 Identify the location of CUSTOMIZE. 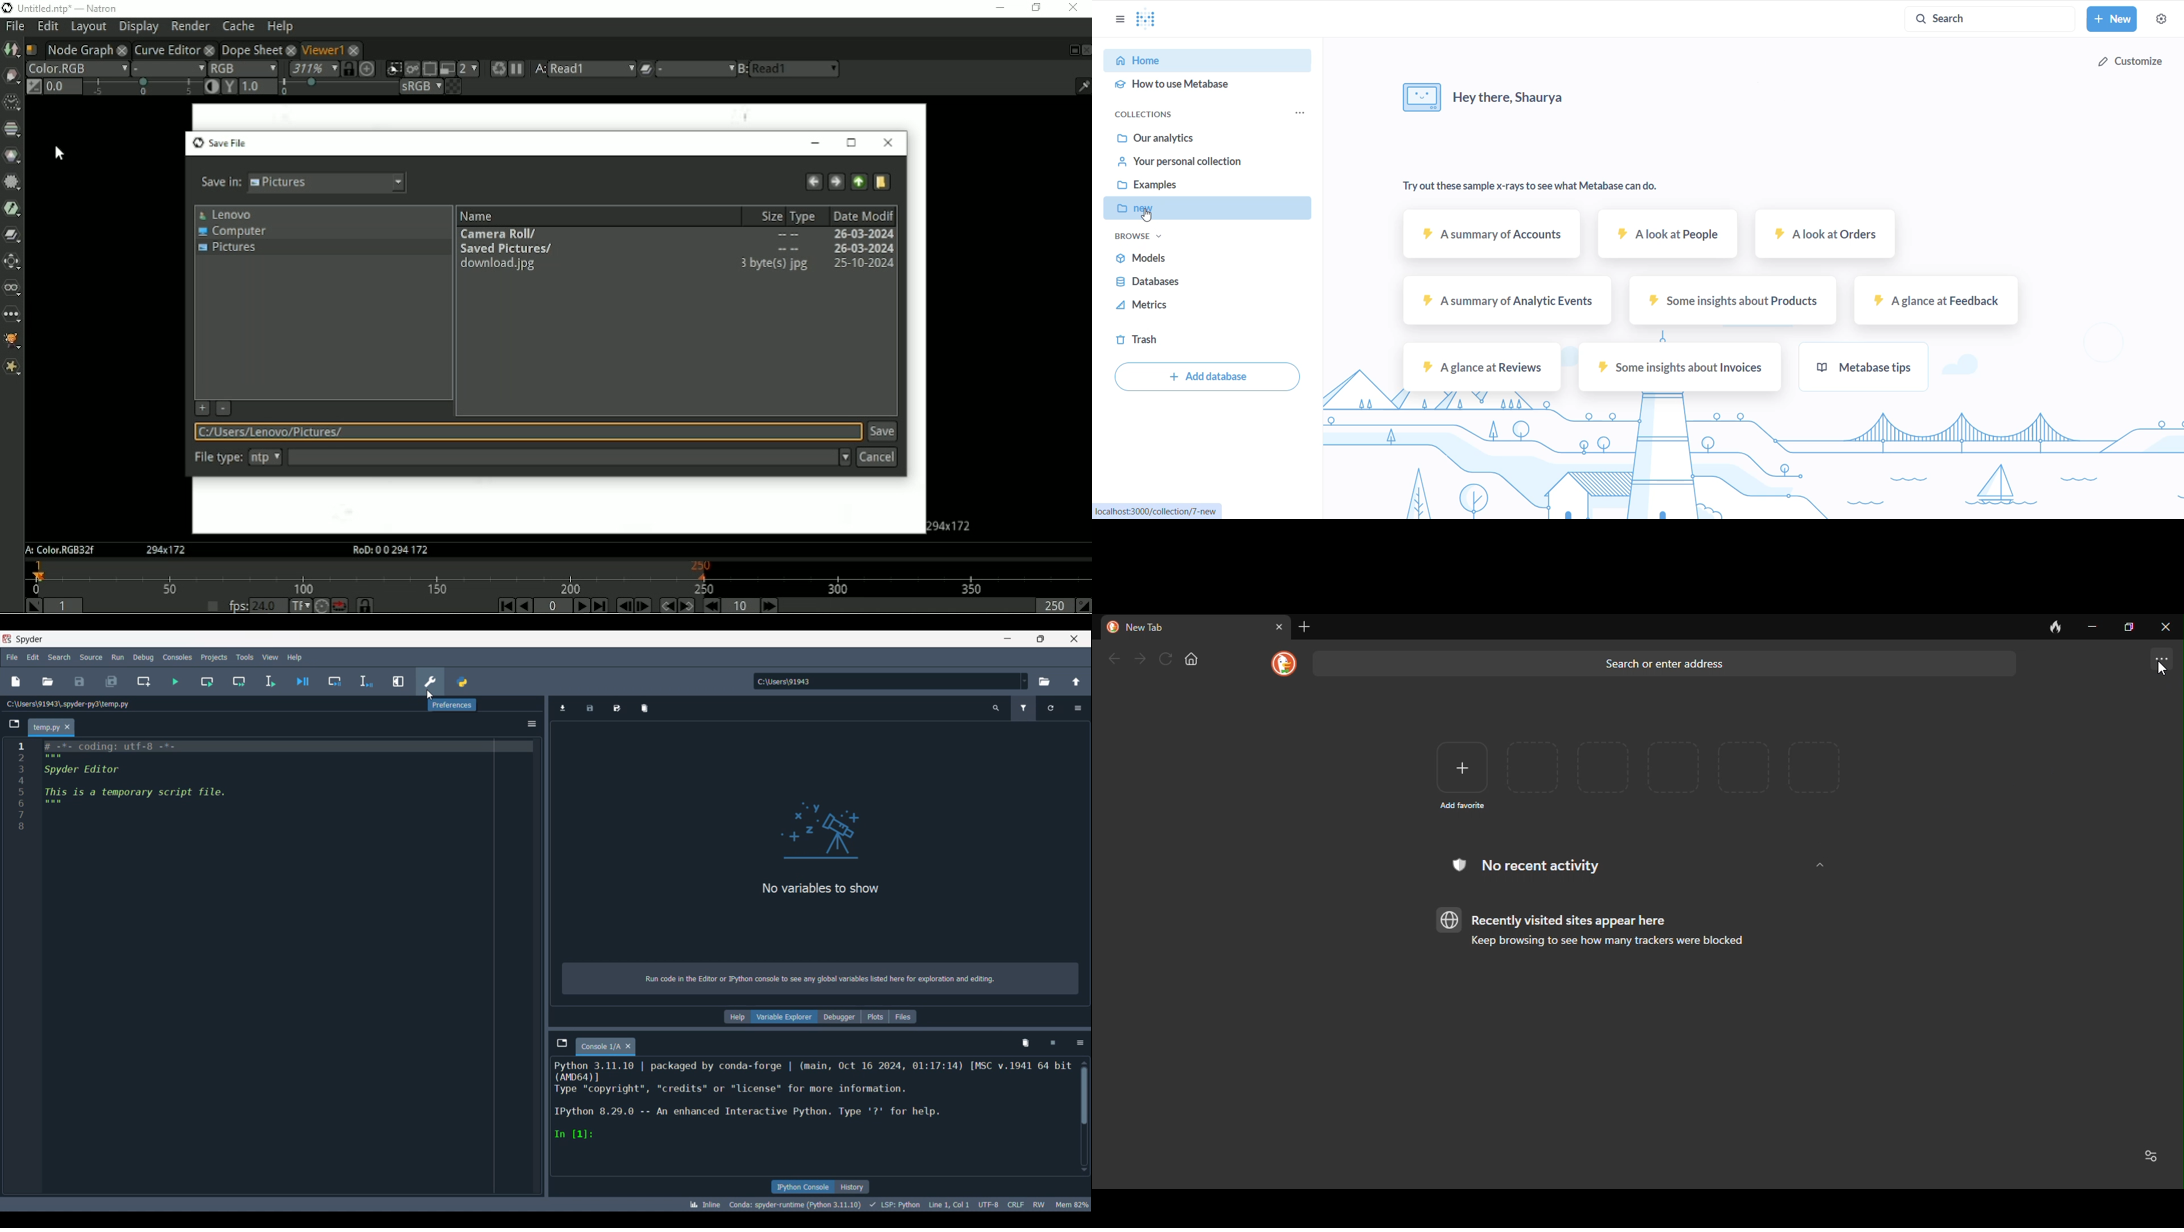
(2133, 58).